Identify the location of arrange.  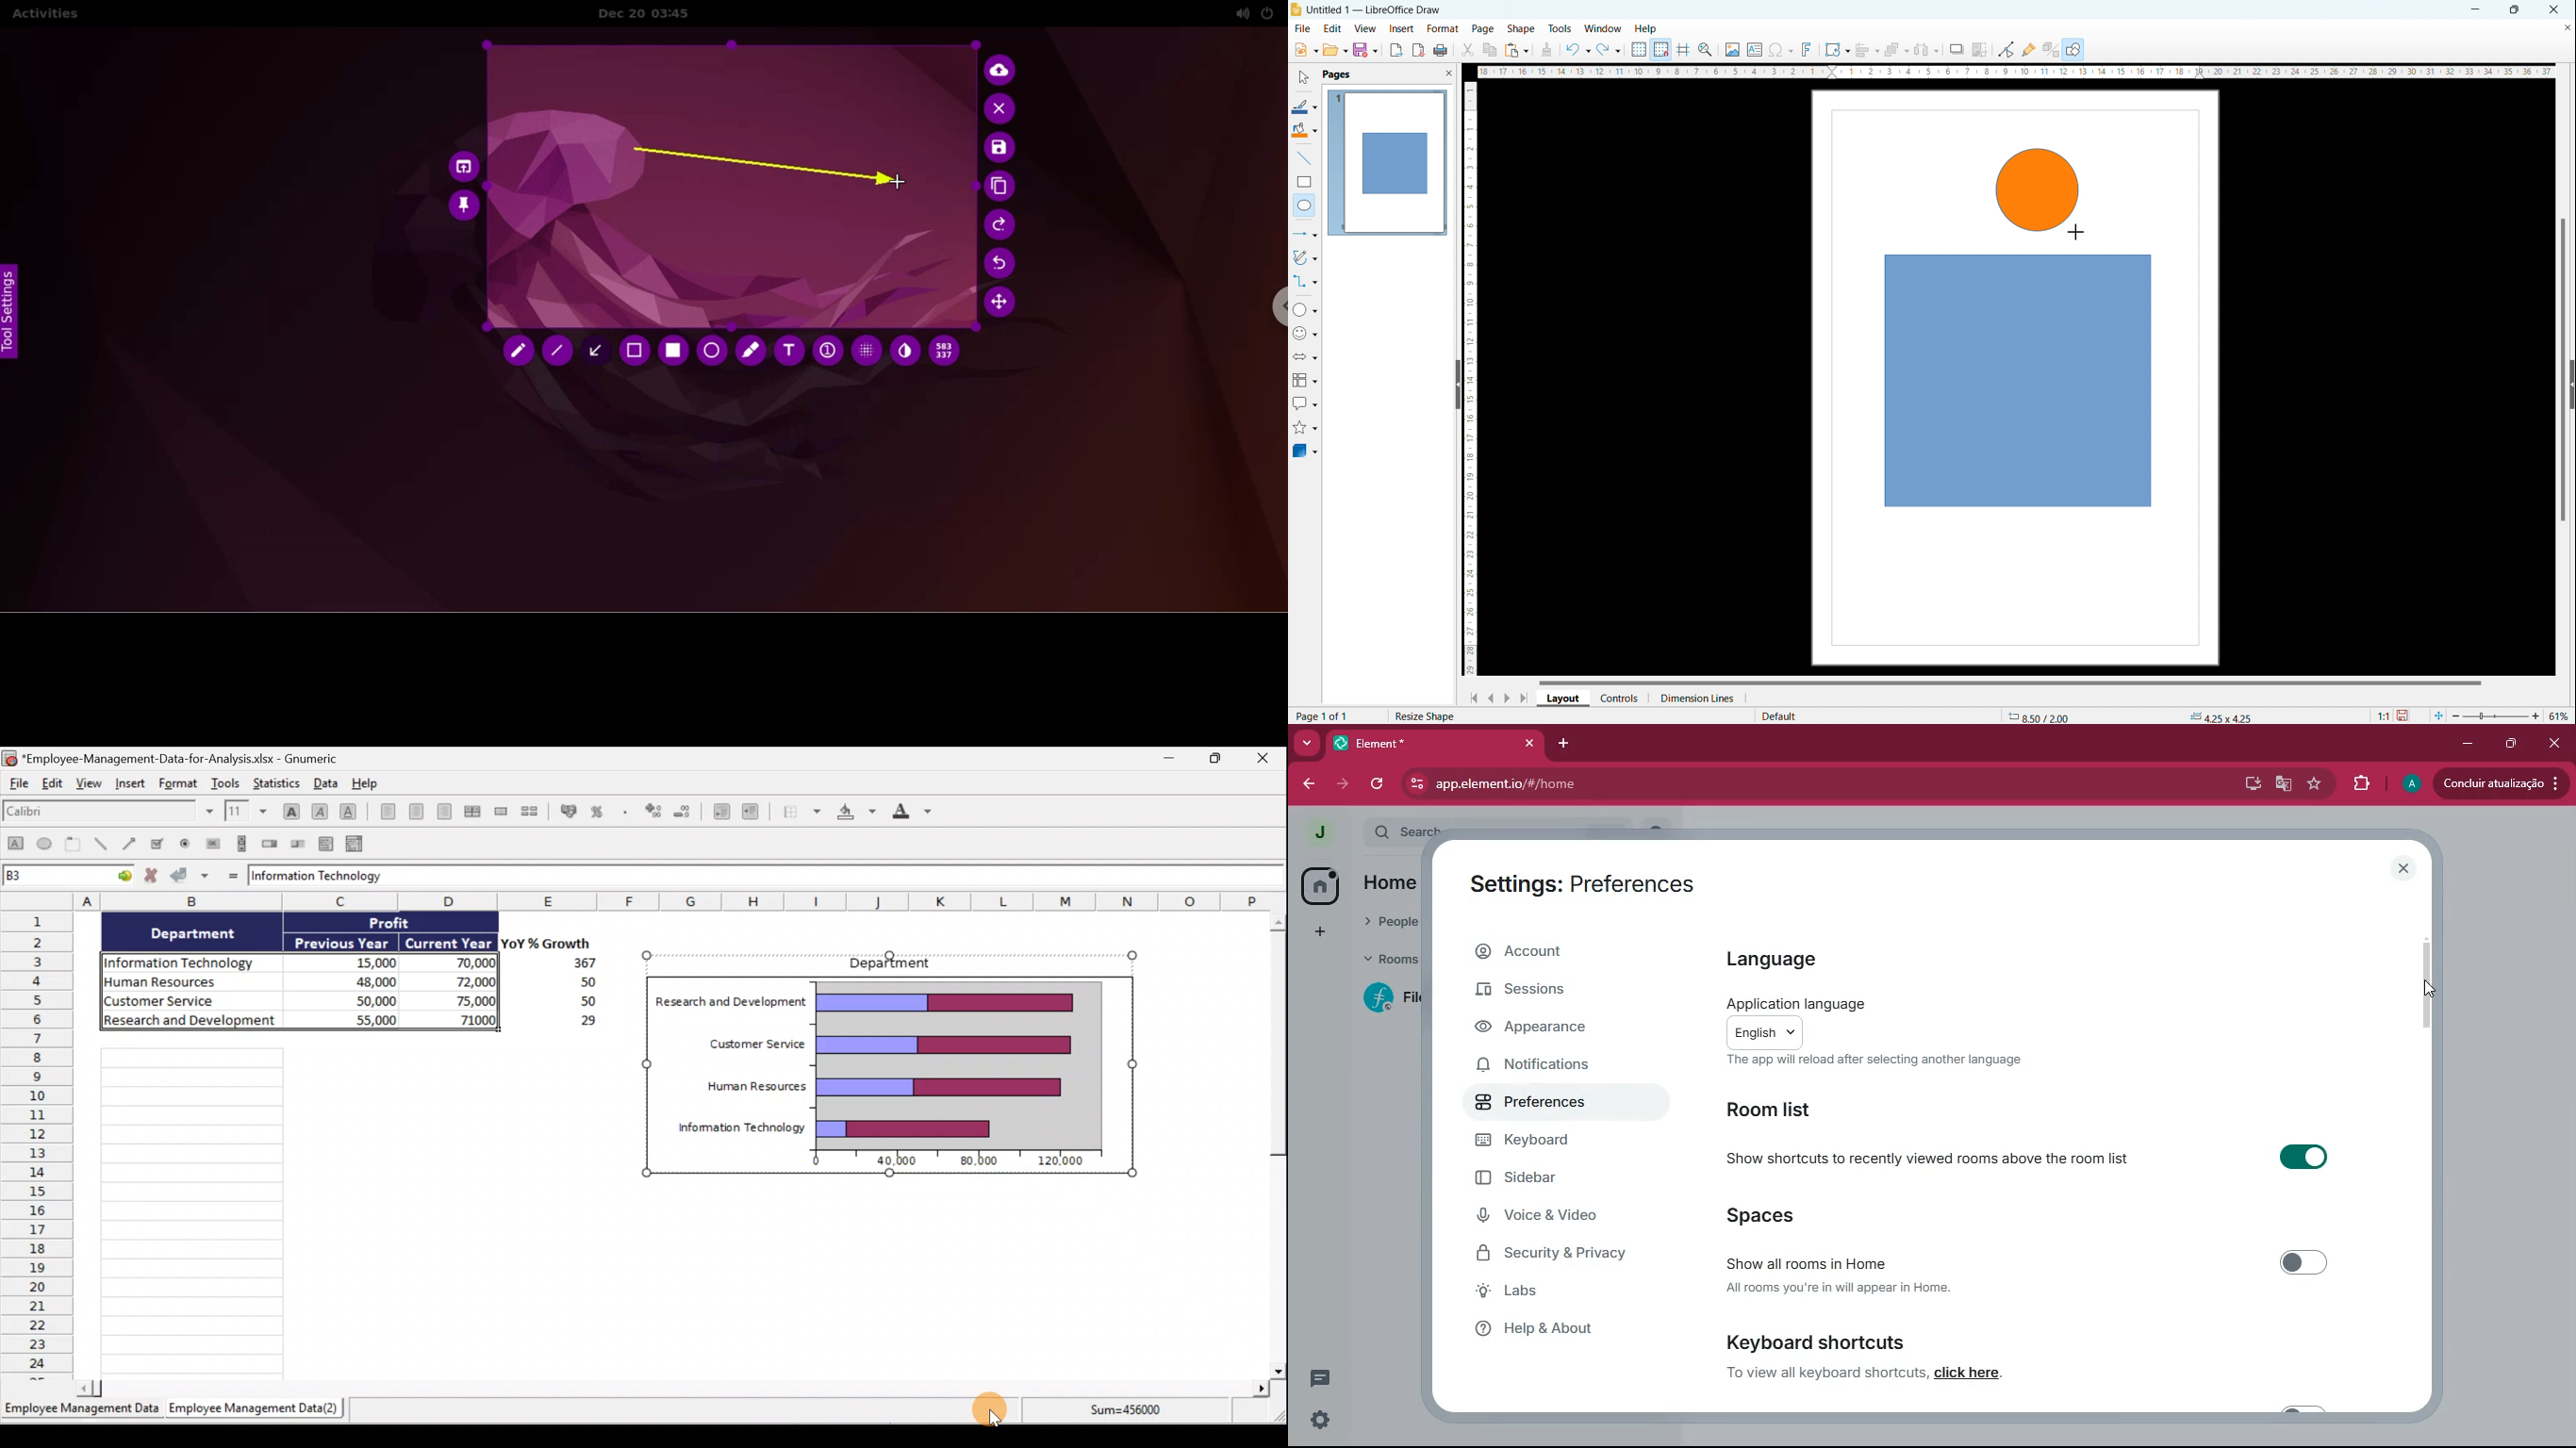
(1896, 50).